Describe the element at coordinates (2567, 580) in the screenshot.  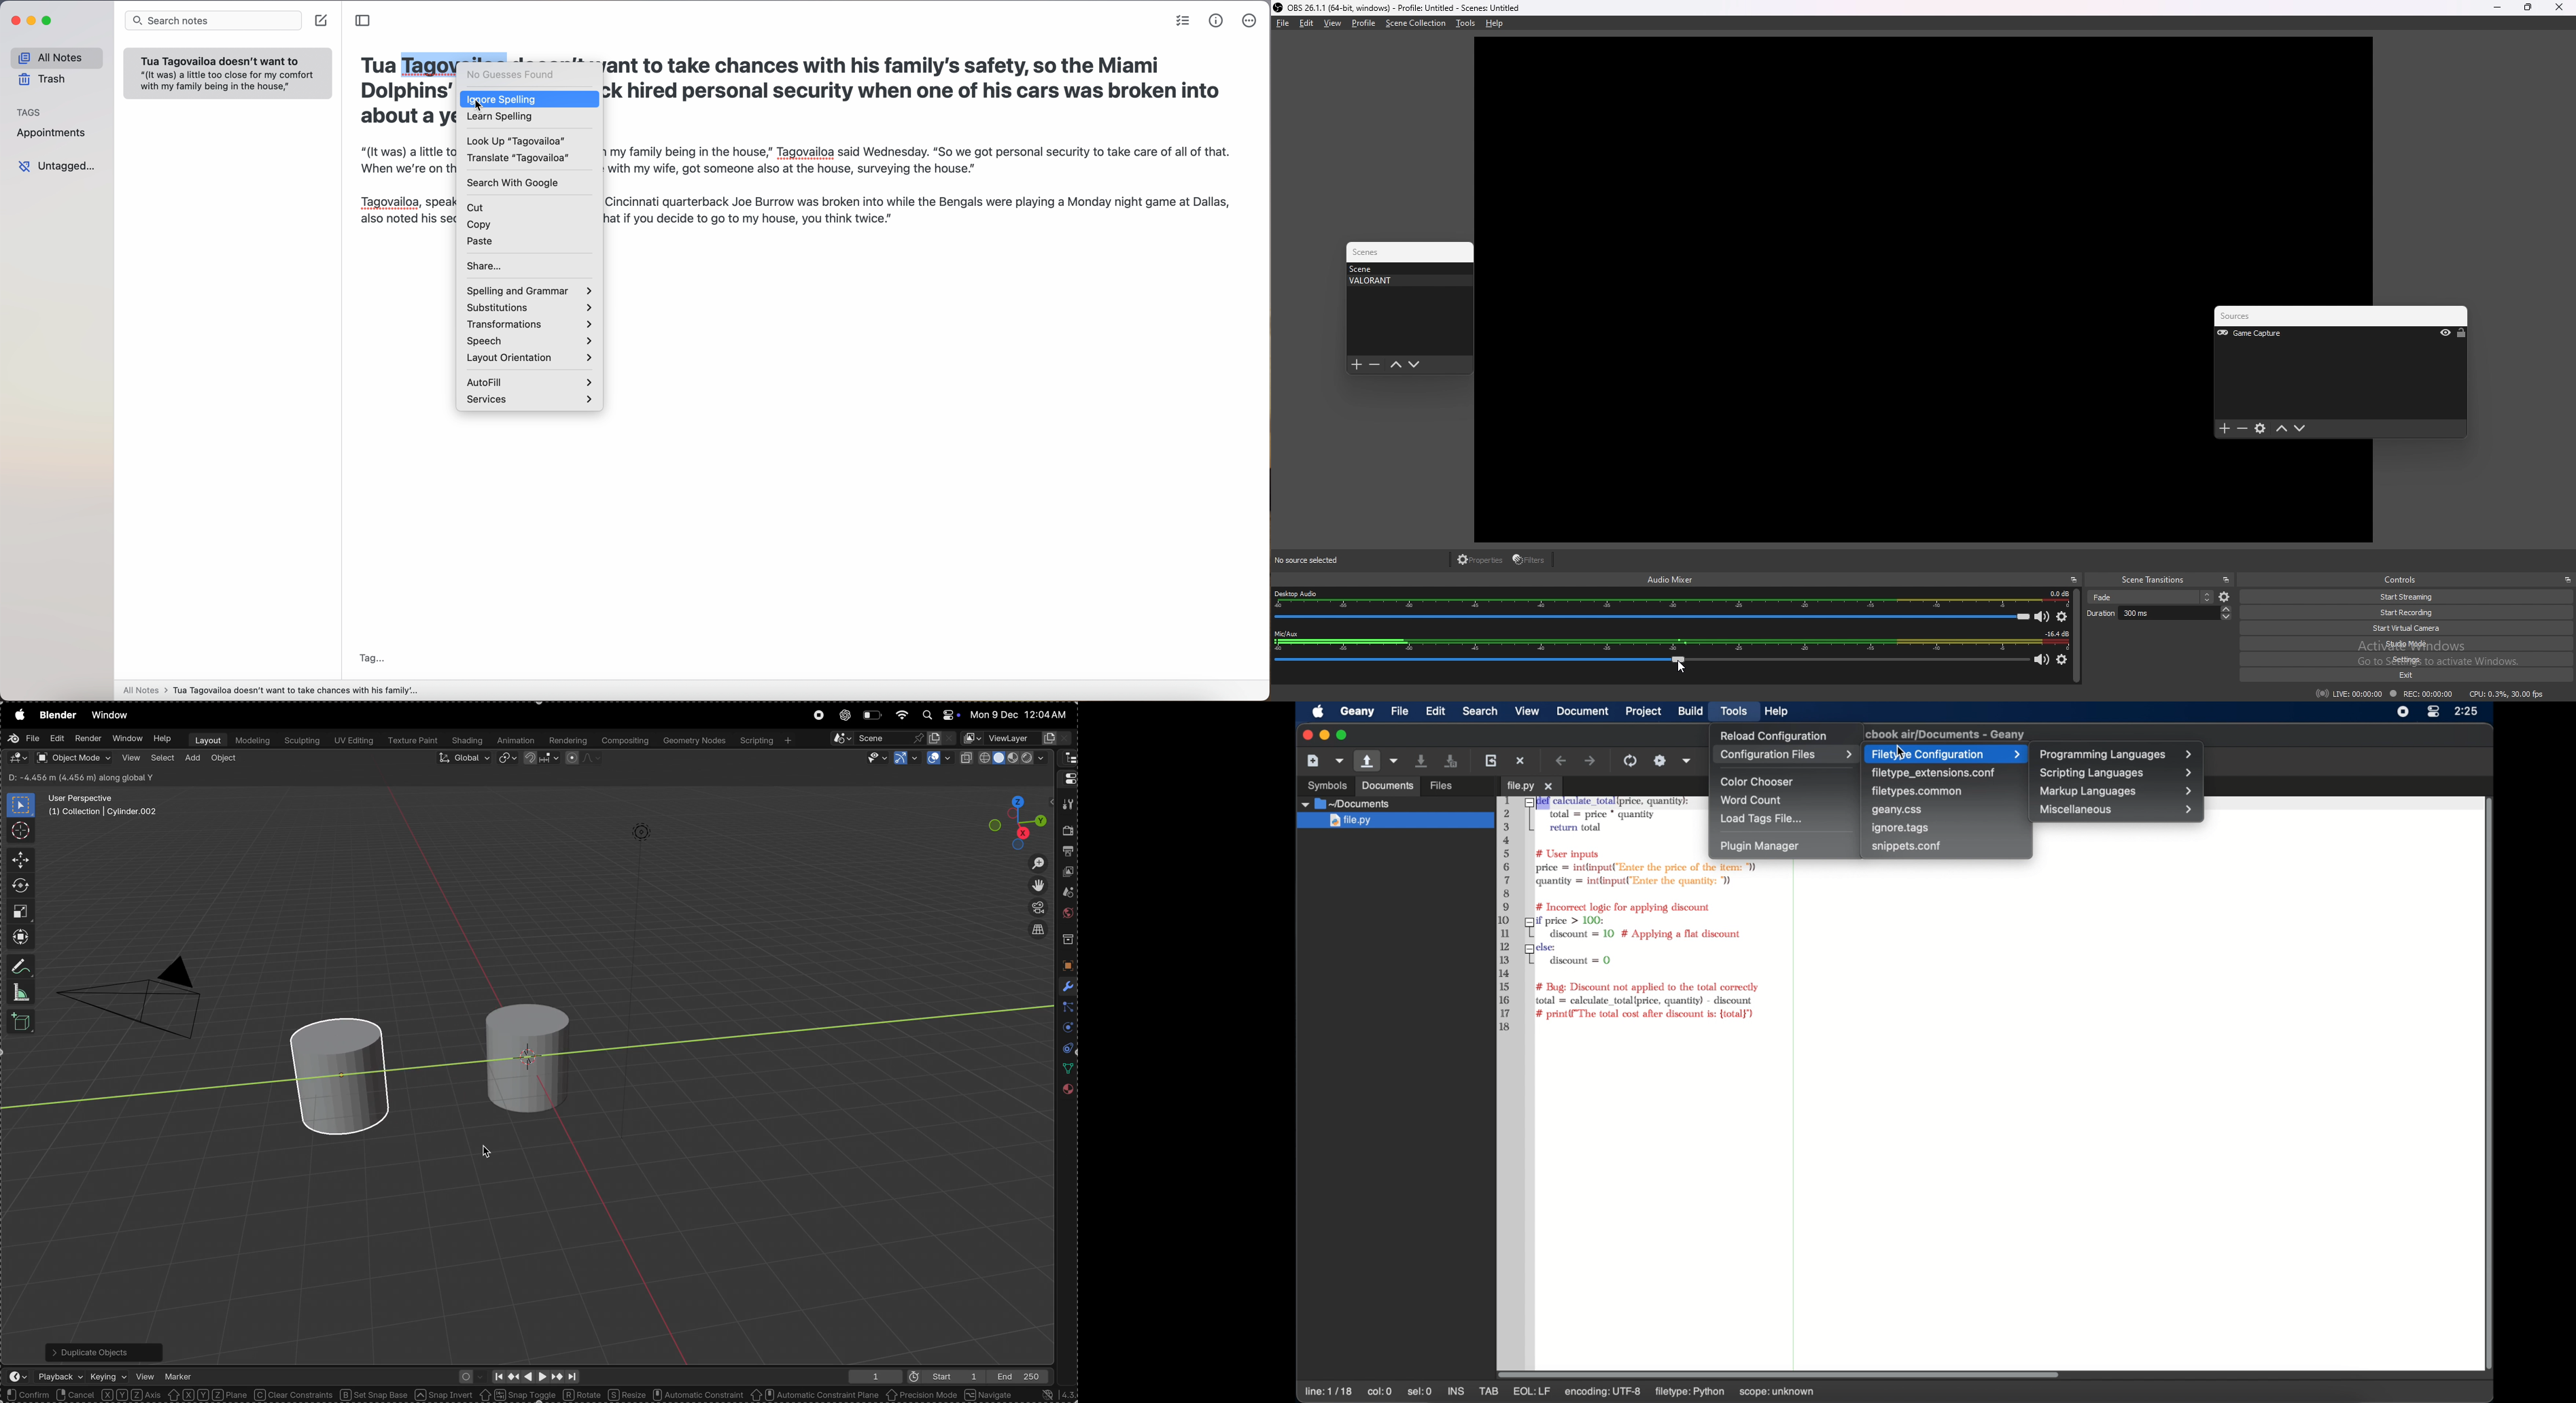
I see `pop out` at that location.